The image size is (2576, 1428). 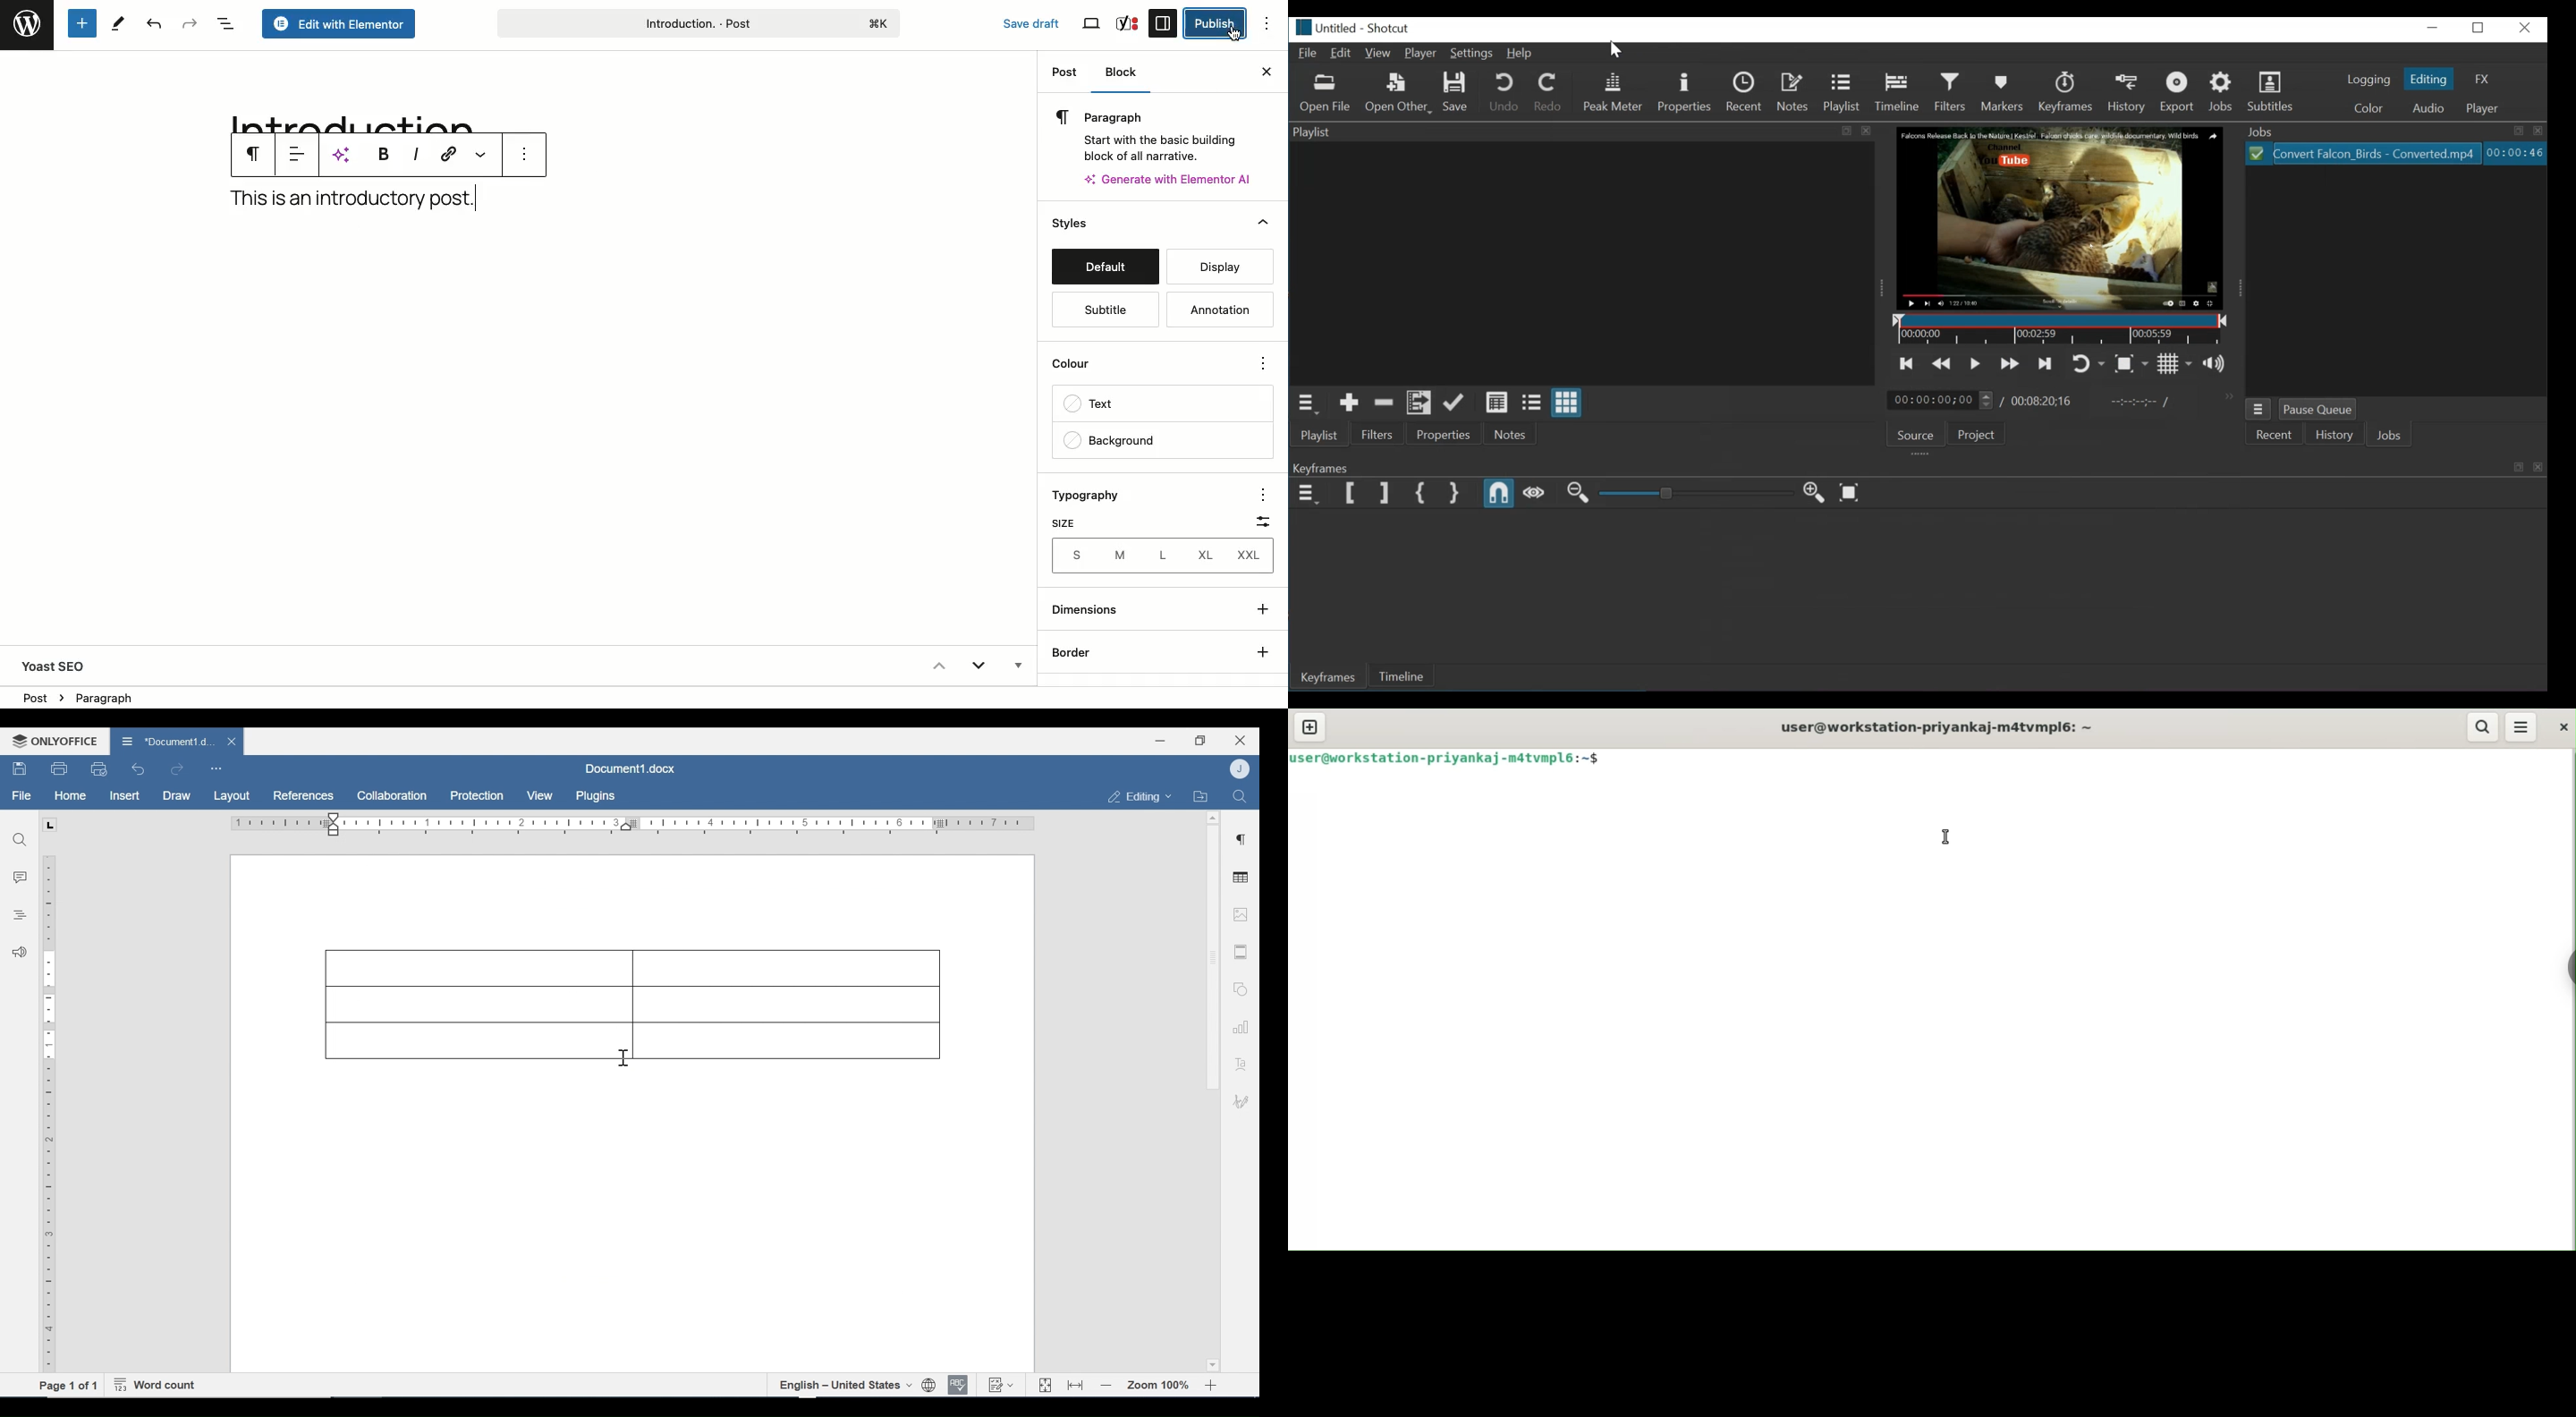 What do you see at coordinates (1421, 54) in the screenshot?
I see `Player` at bounding box center [1421, 54].